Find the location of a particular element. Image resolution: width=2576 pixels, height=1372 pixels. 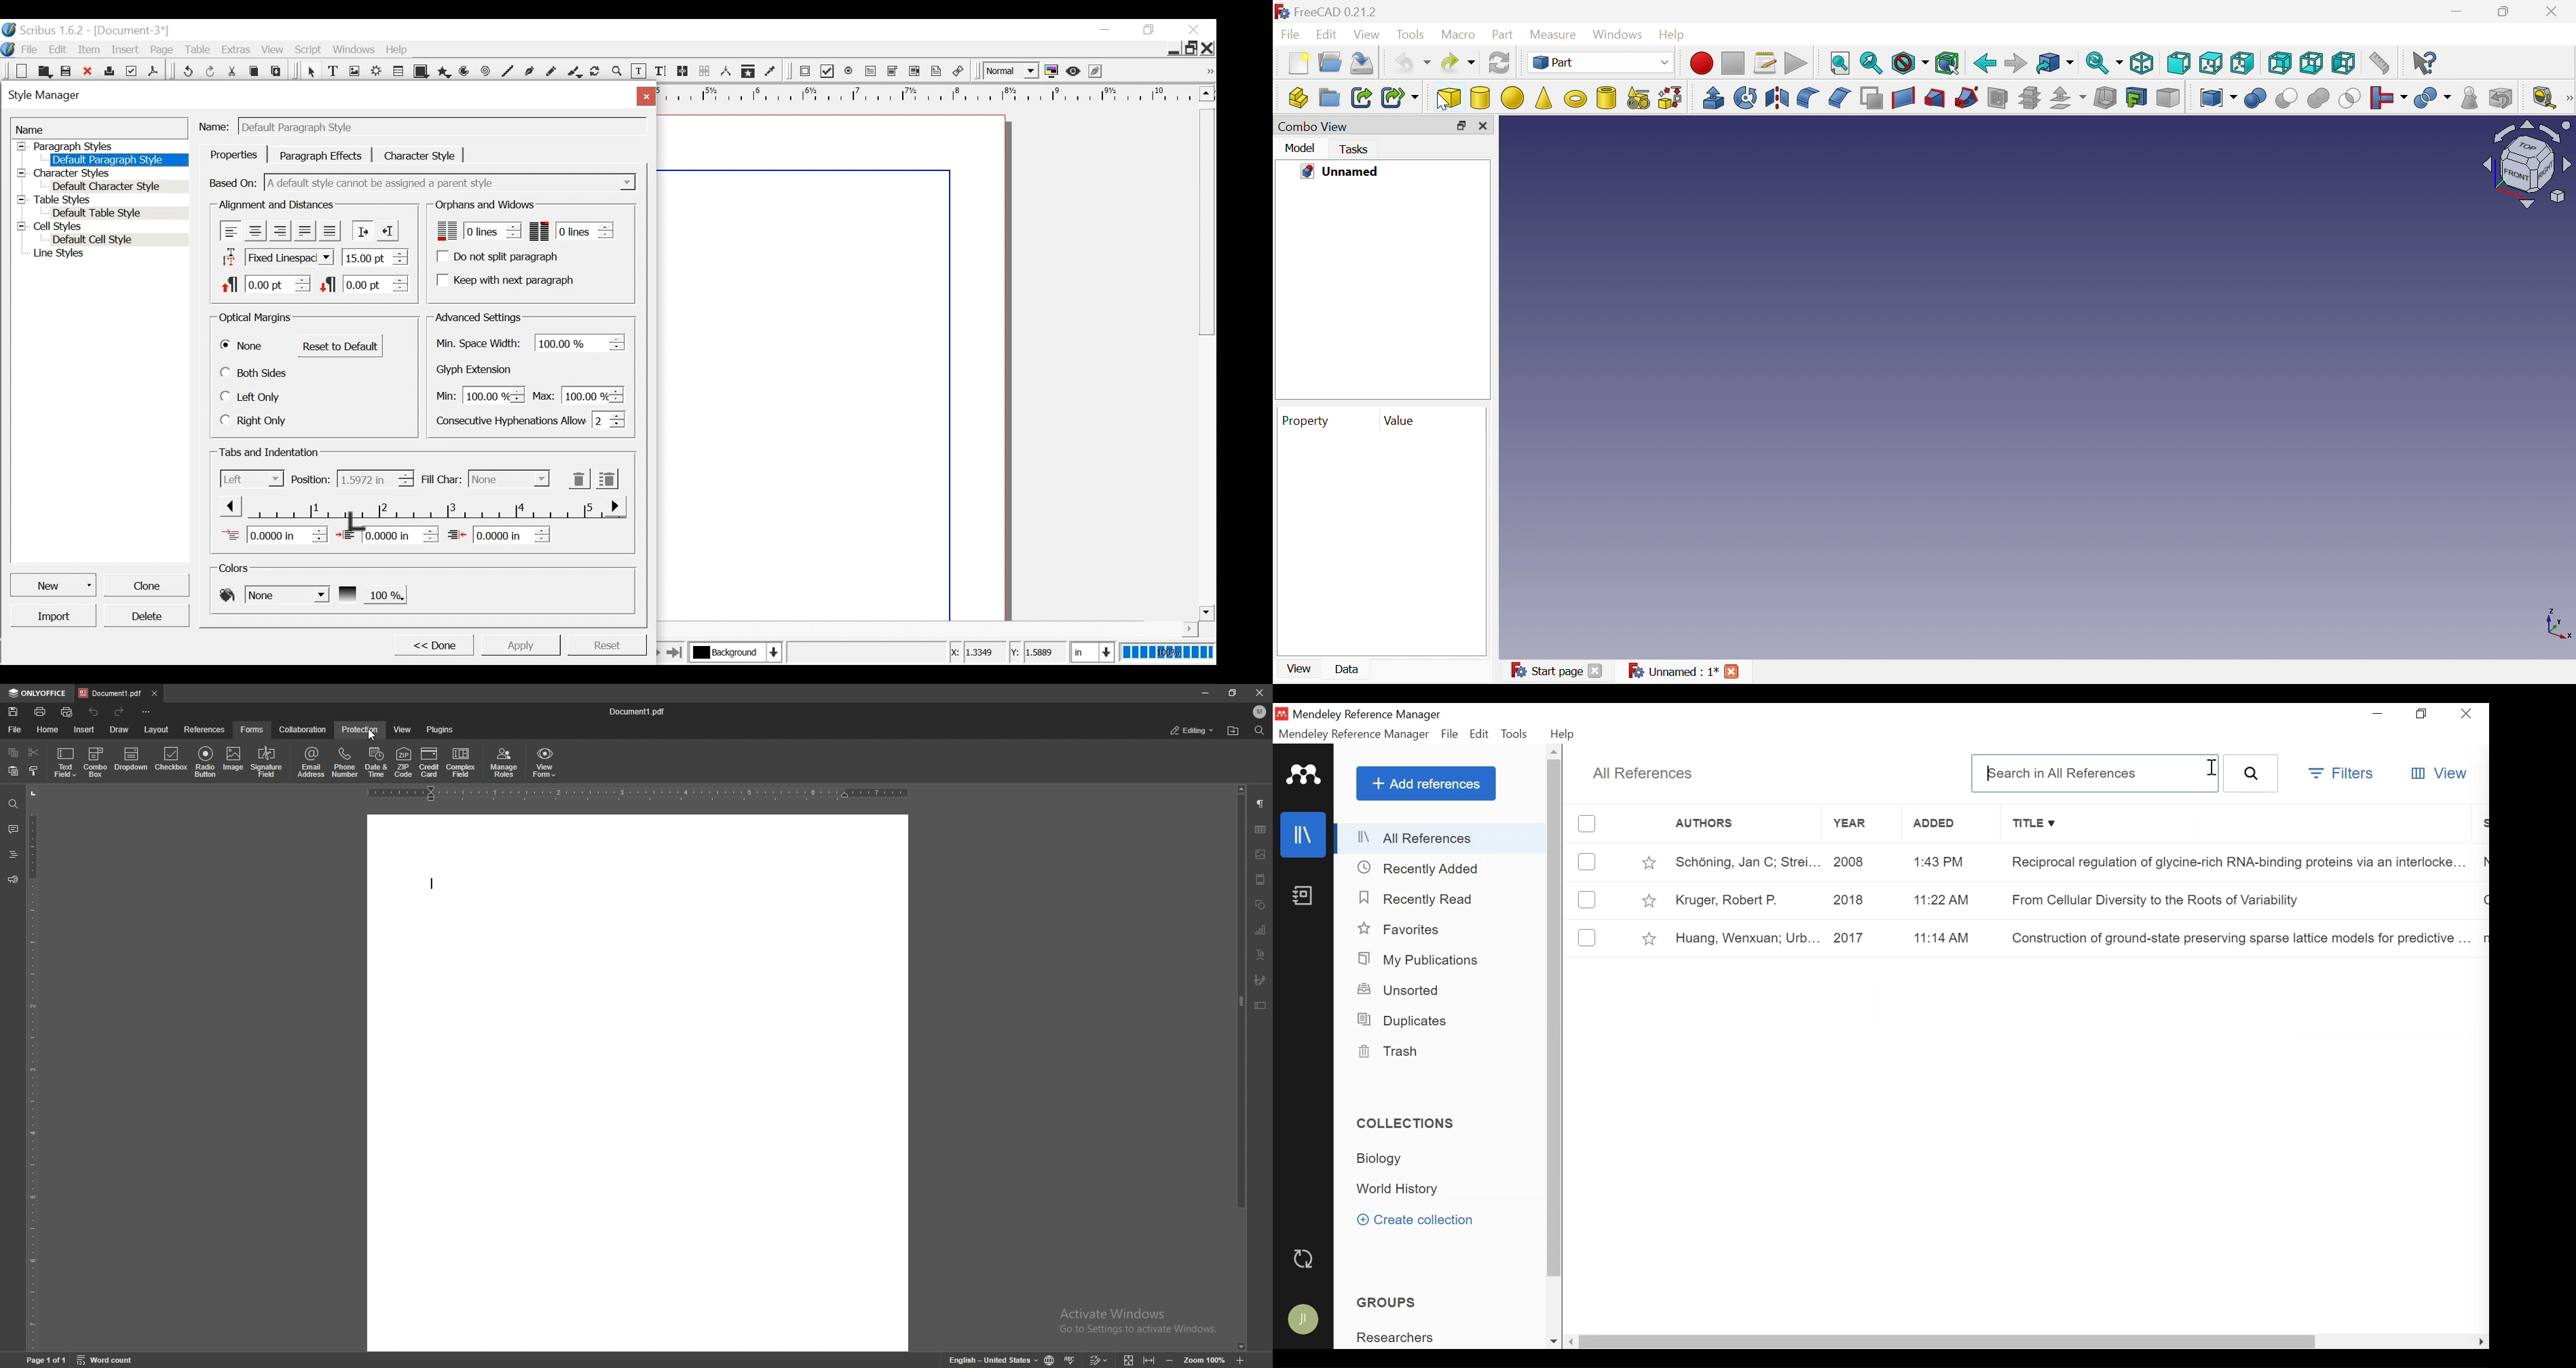

PDF List Box is located at coordinates (915, 71).